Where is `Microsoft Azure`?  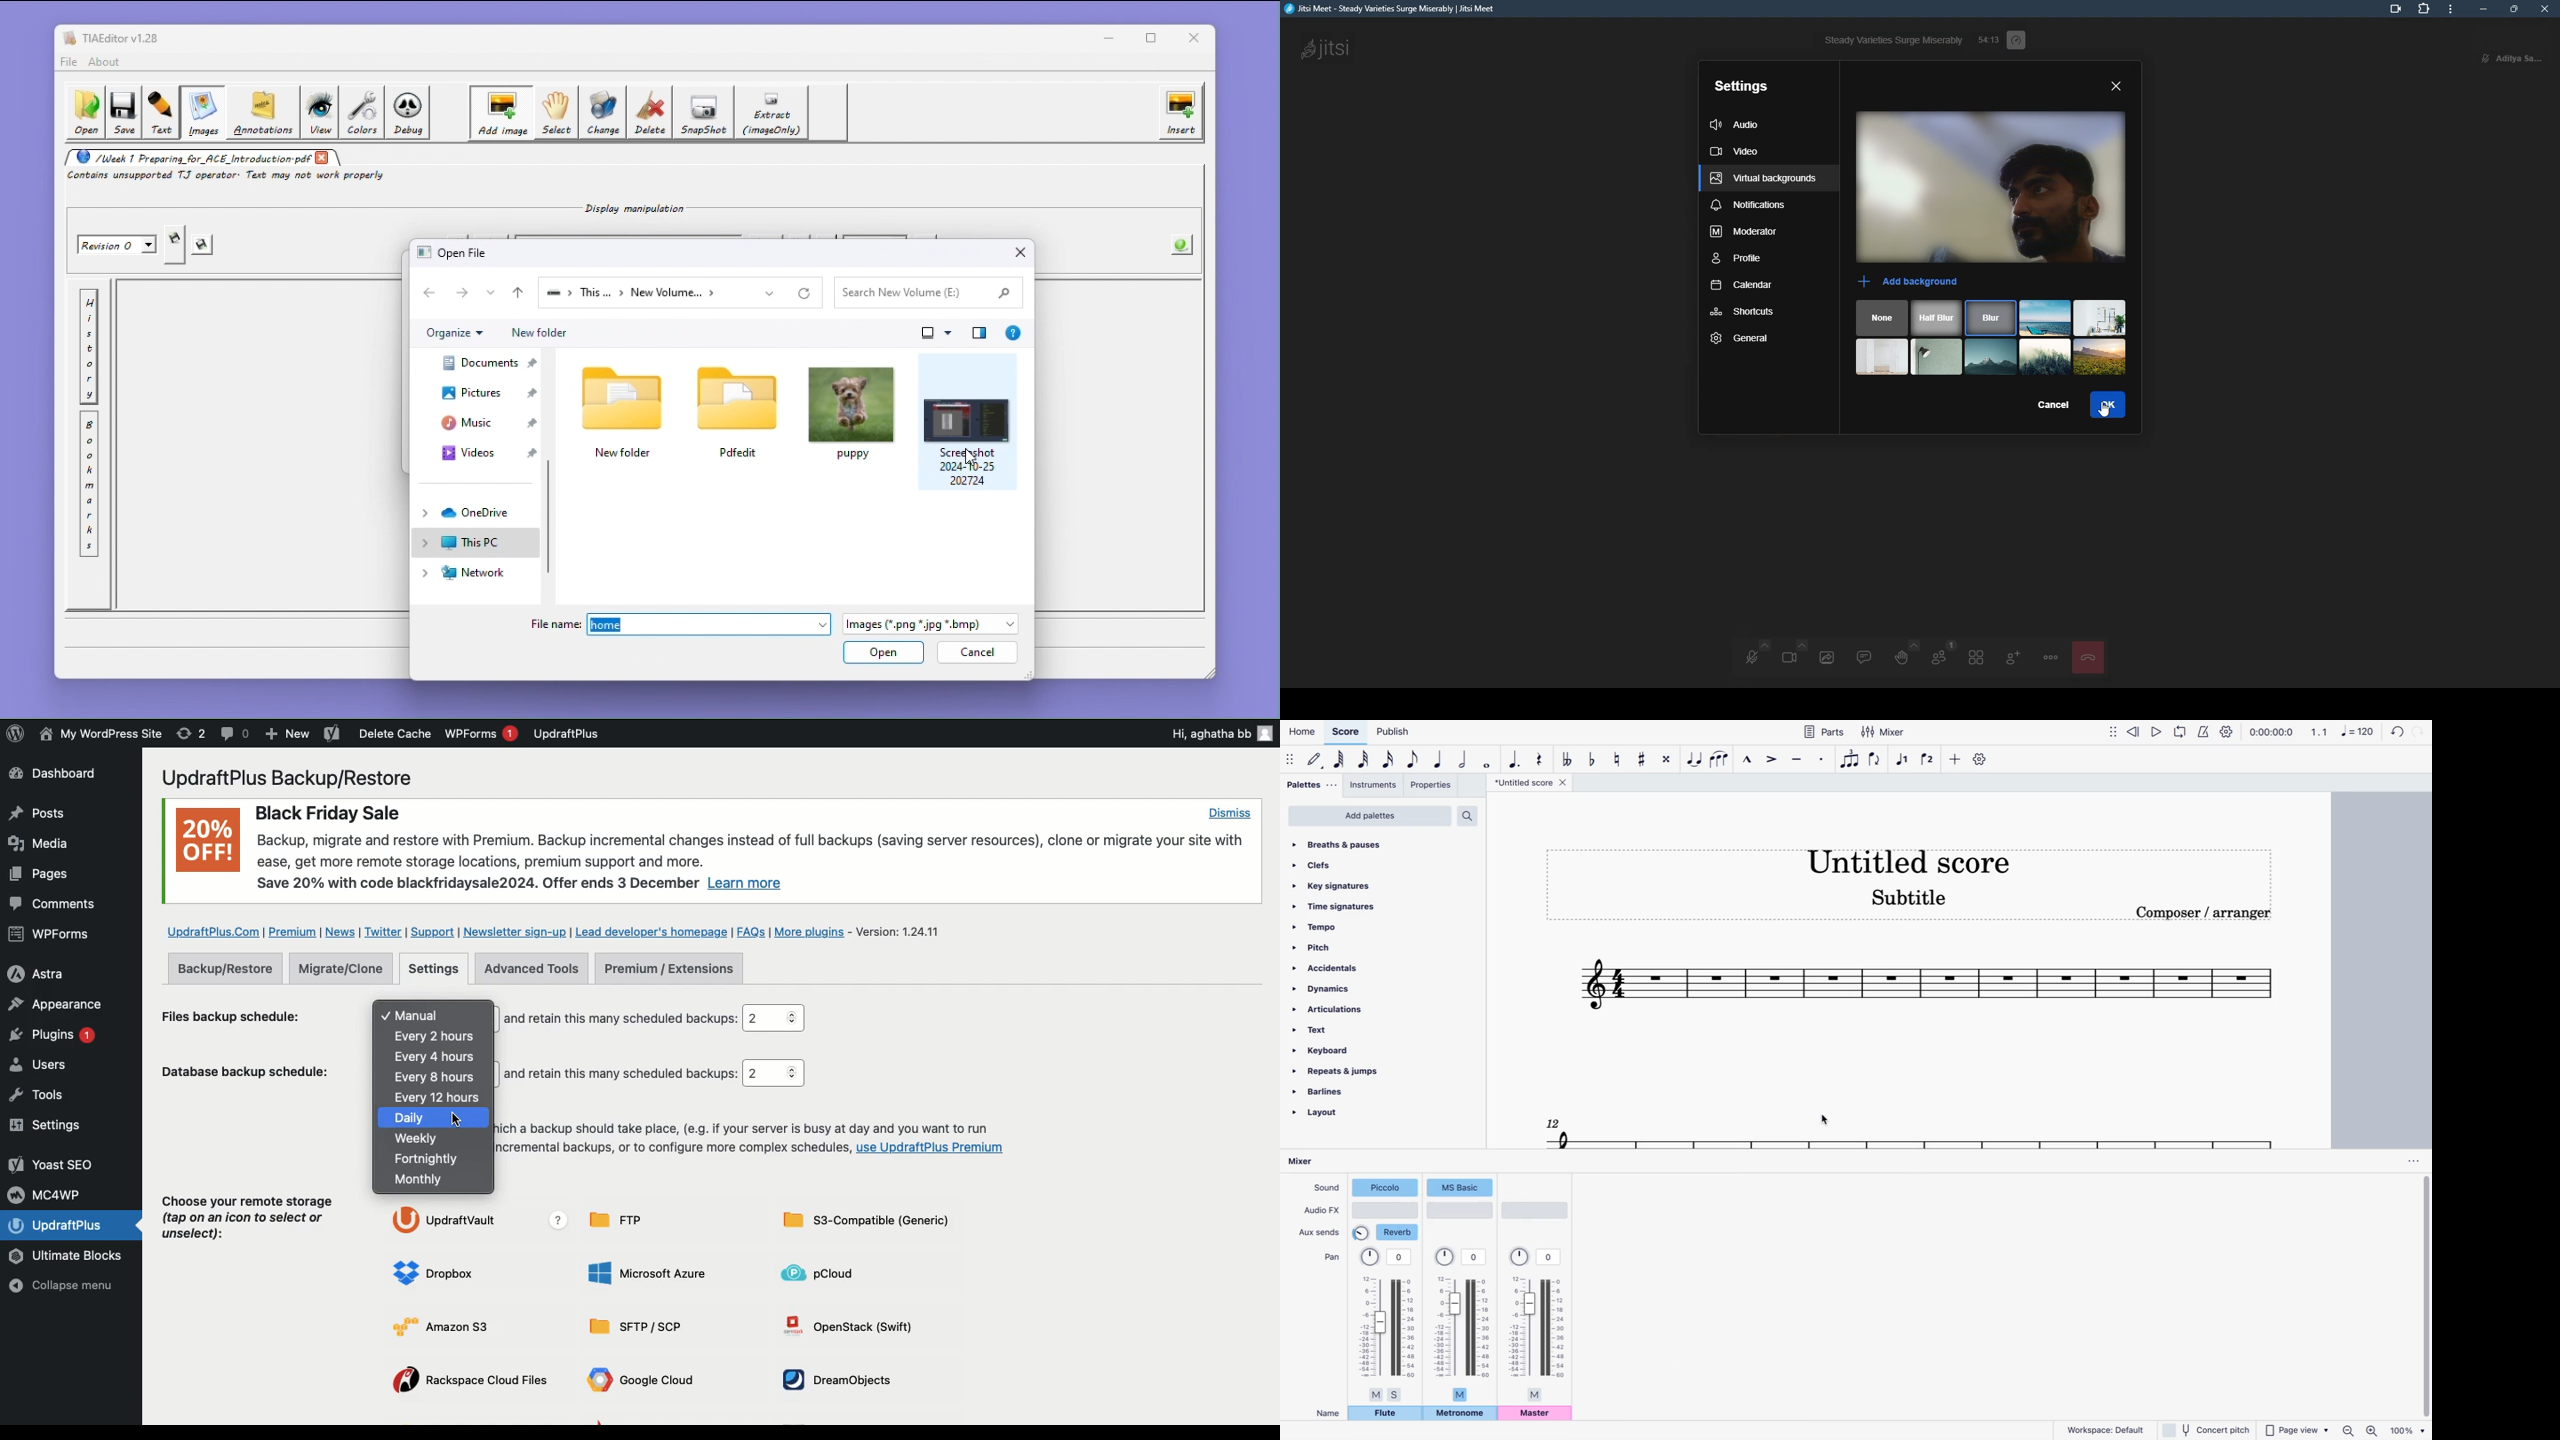 Microsoft Azure is located at coordinates (650, 1273).